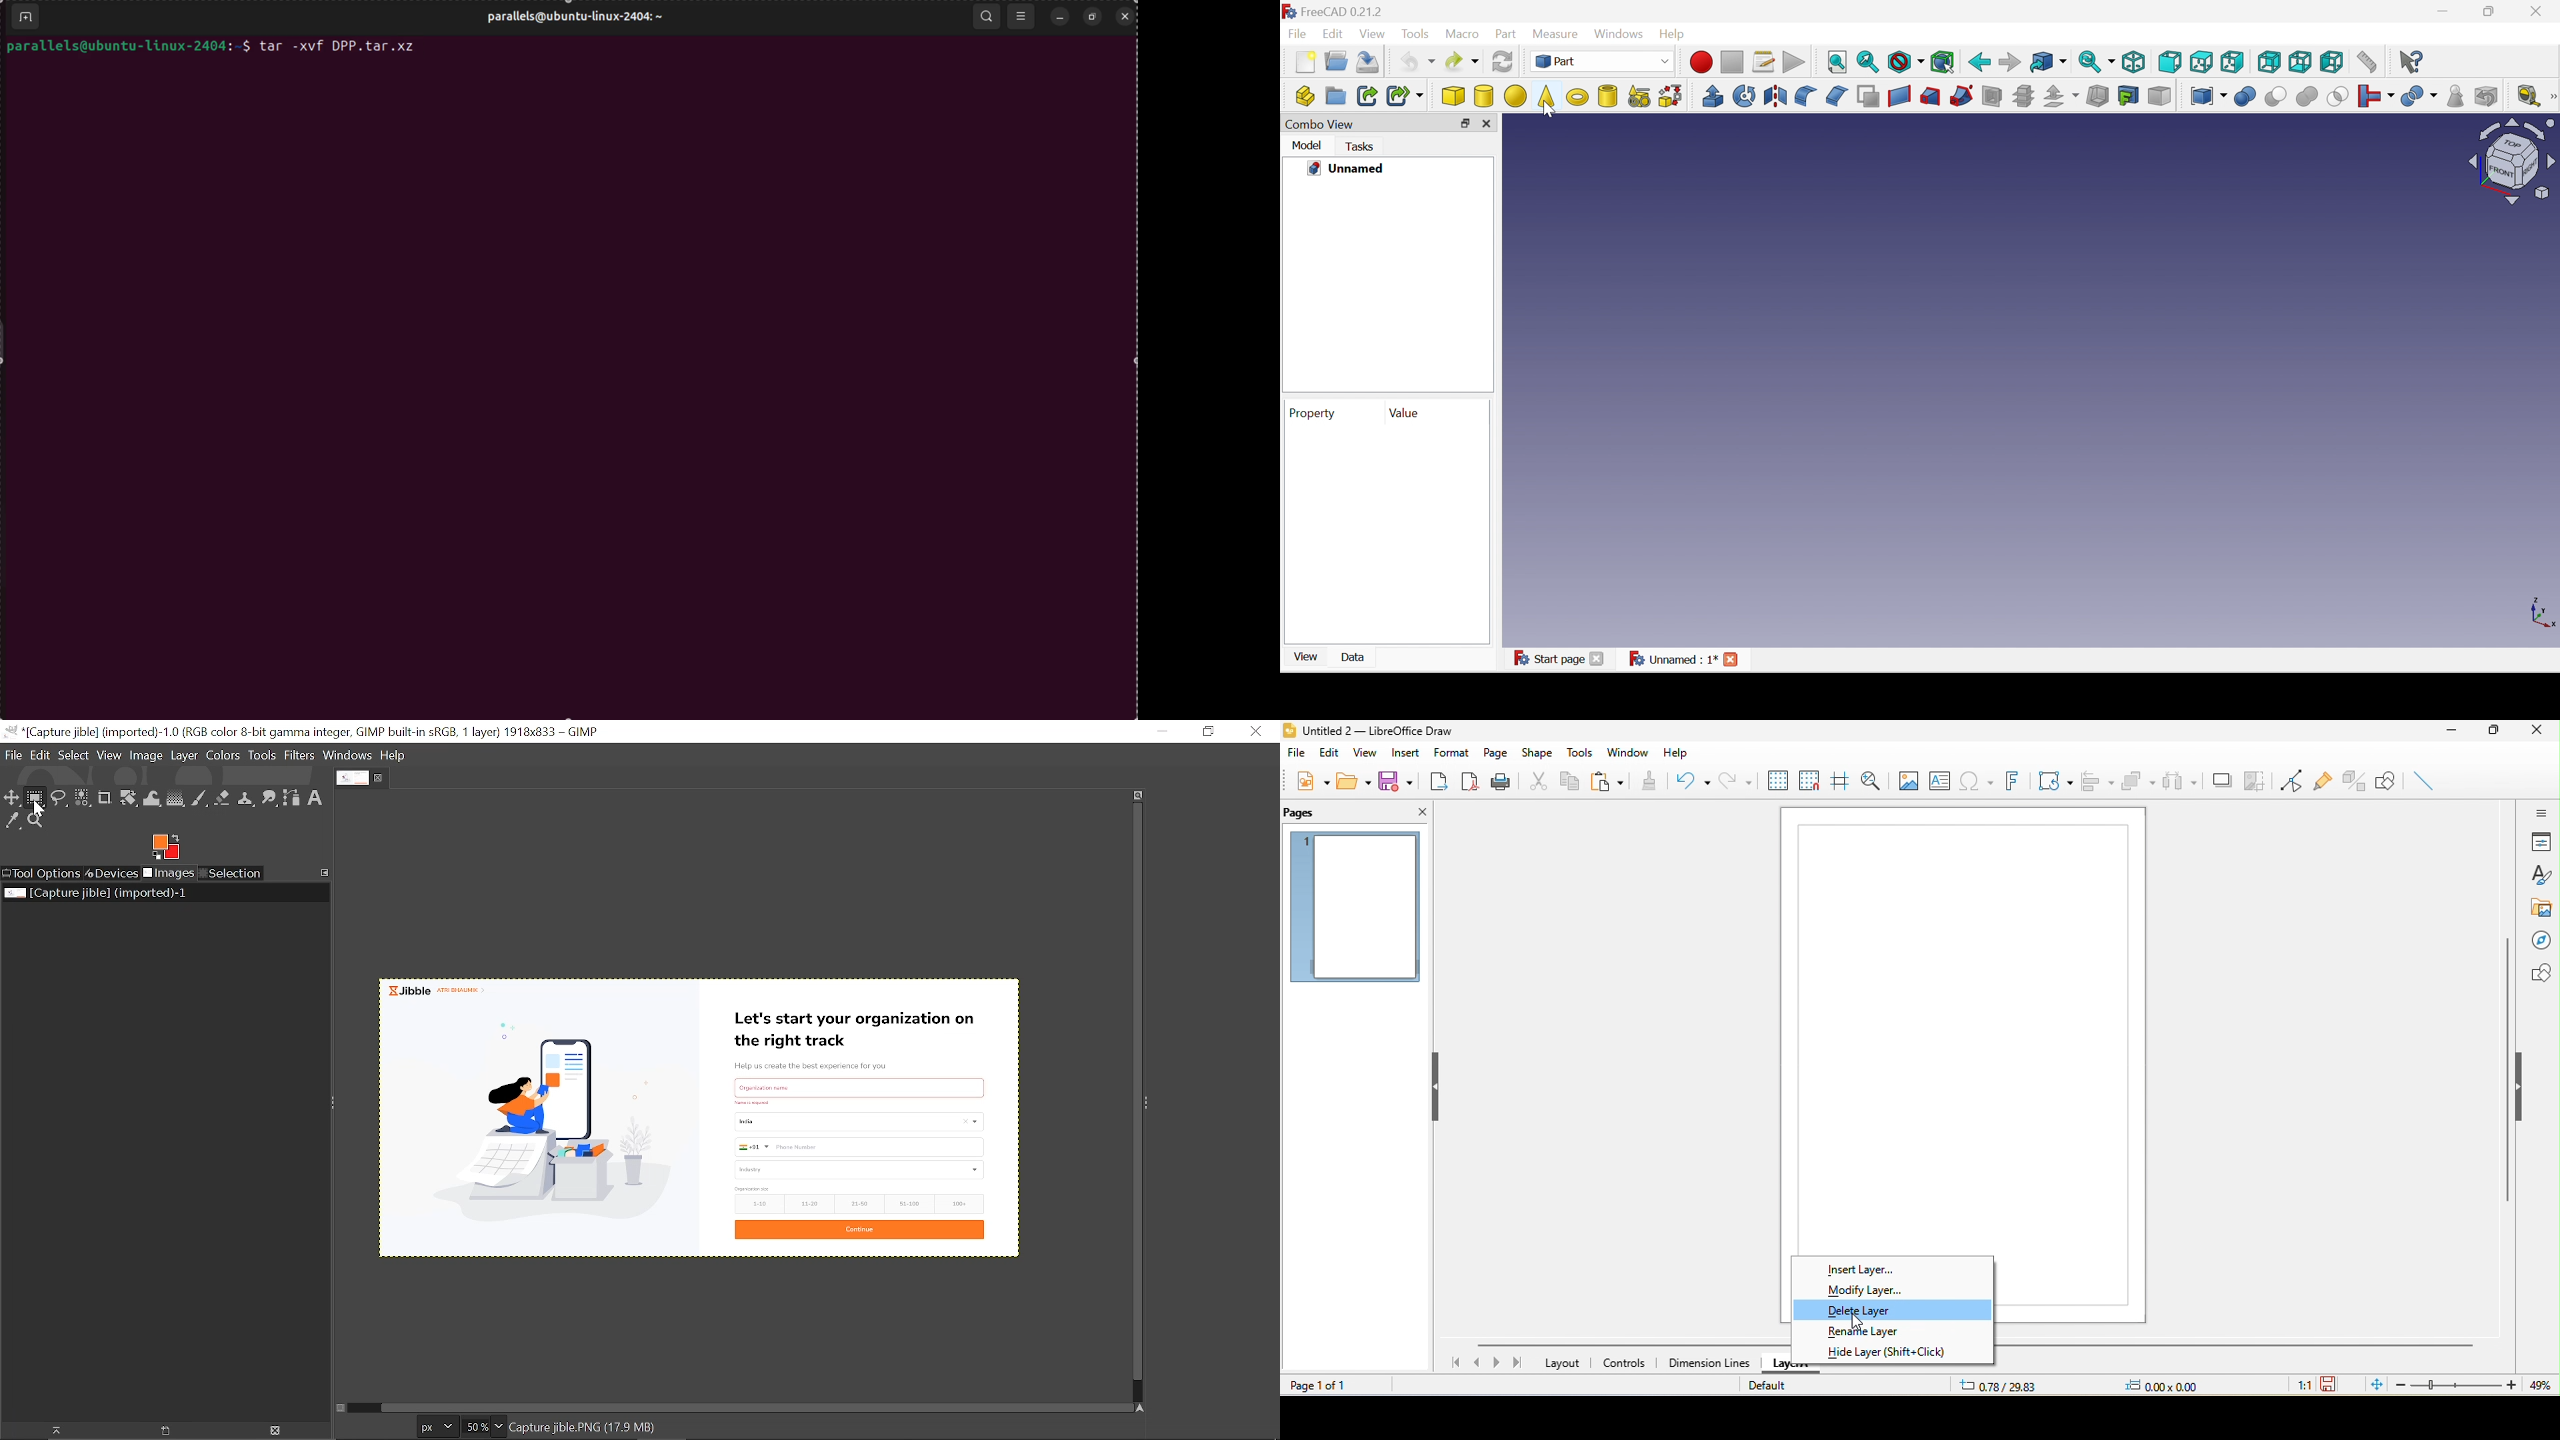 The image size is (2576, 1456). What do you see at coordinates (1571, 782) in the screenshot?
I see `copy ` at bounding box center [1571, 782].